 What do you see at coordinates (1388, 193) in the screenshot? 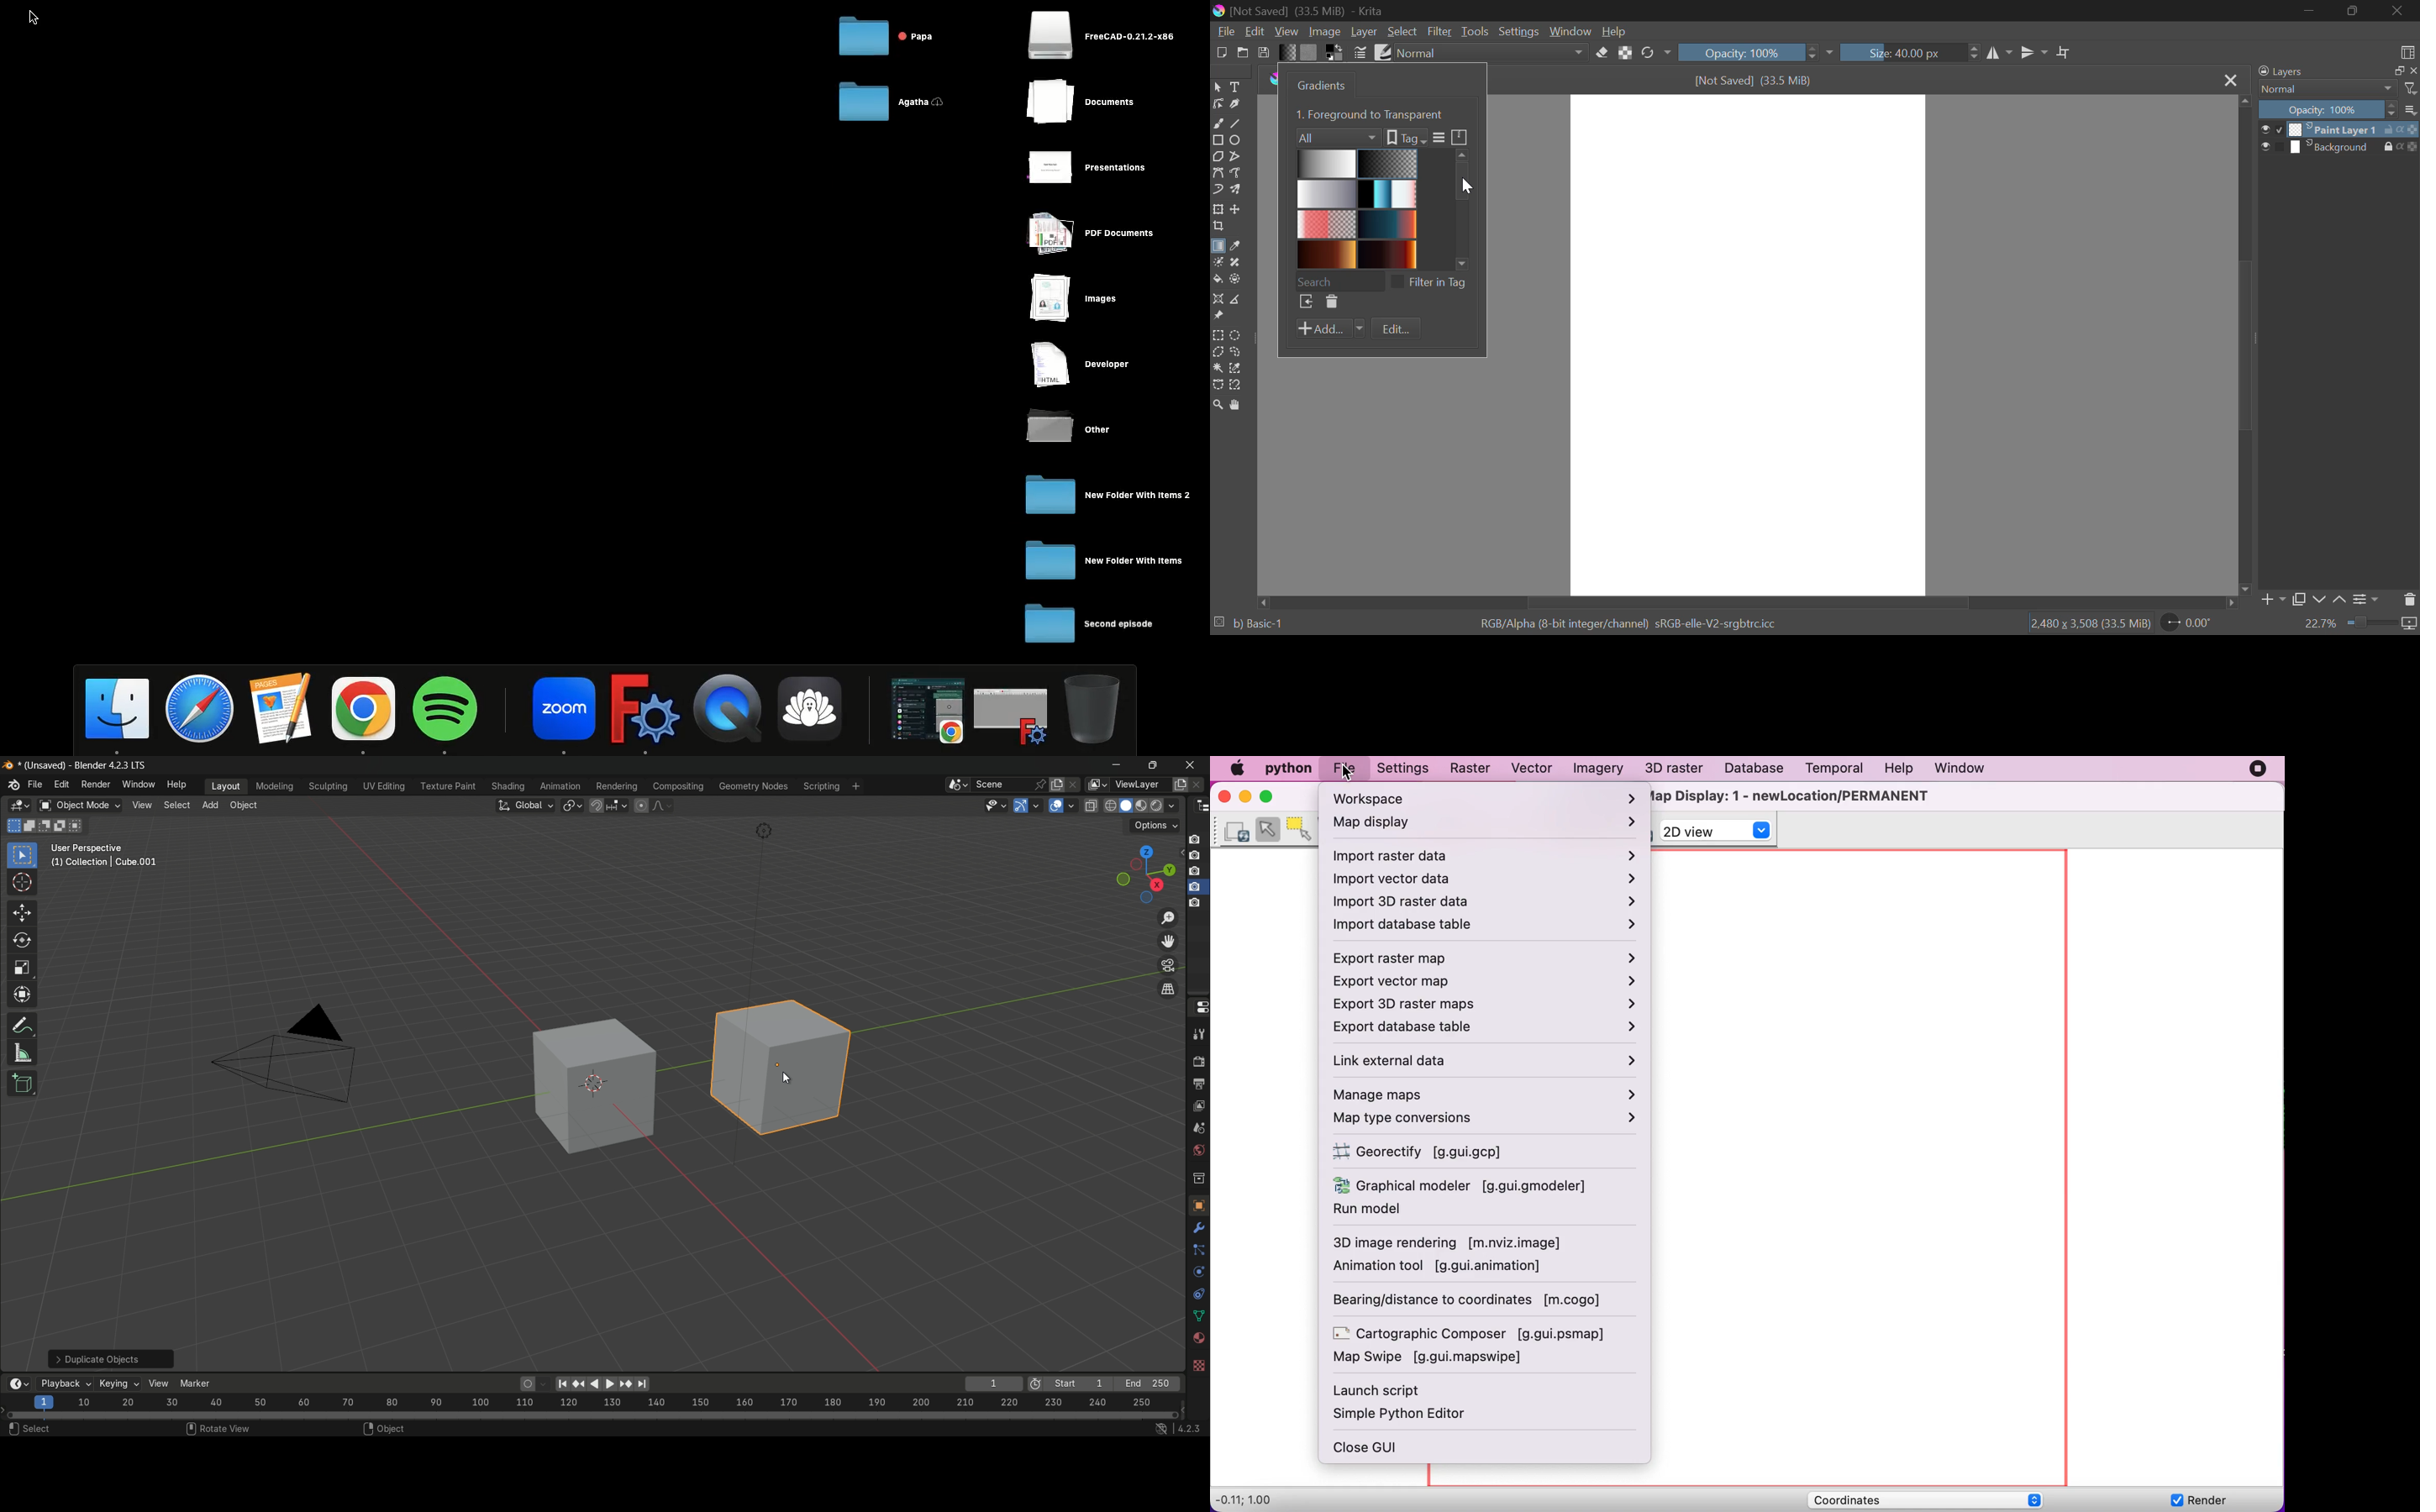
I see `Gradient 4` at bounding box center [1388, 193].